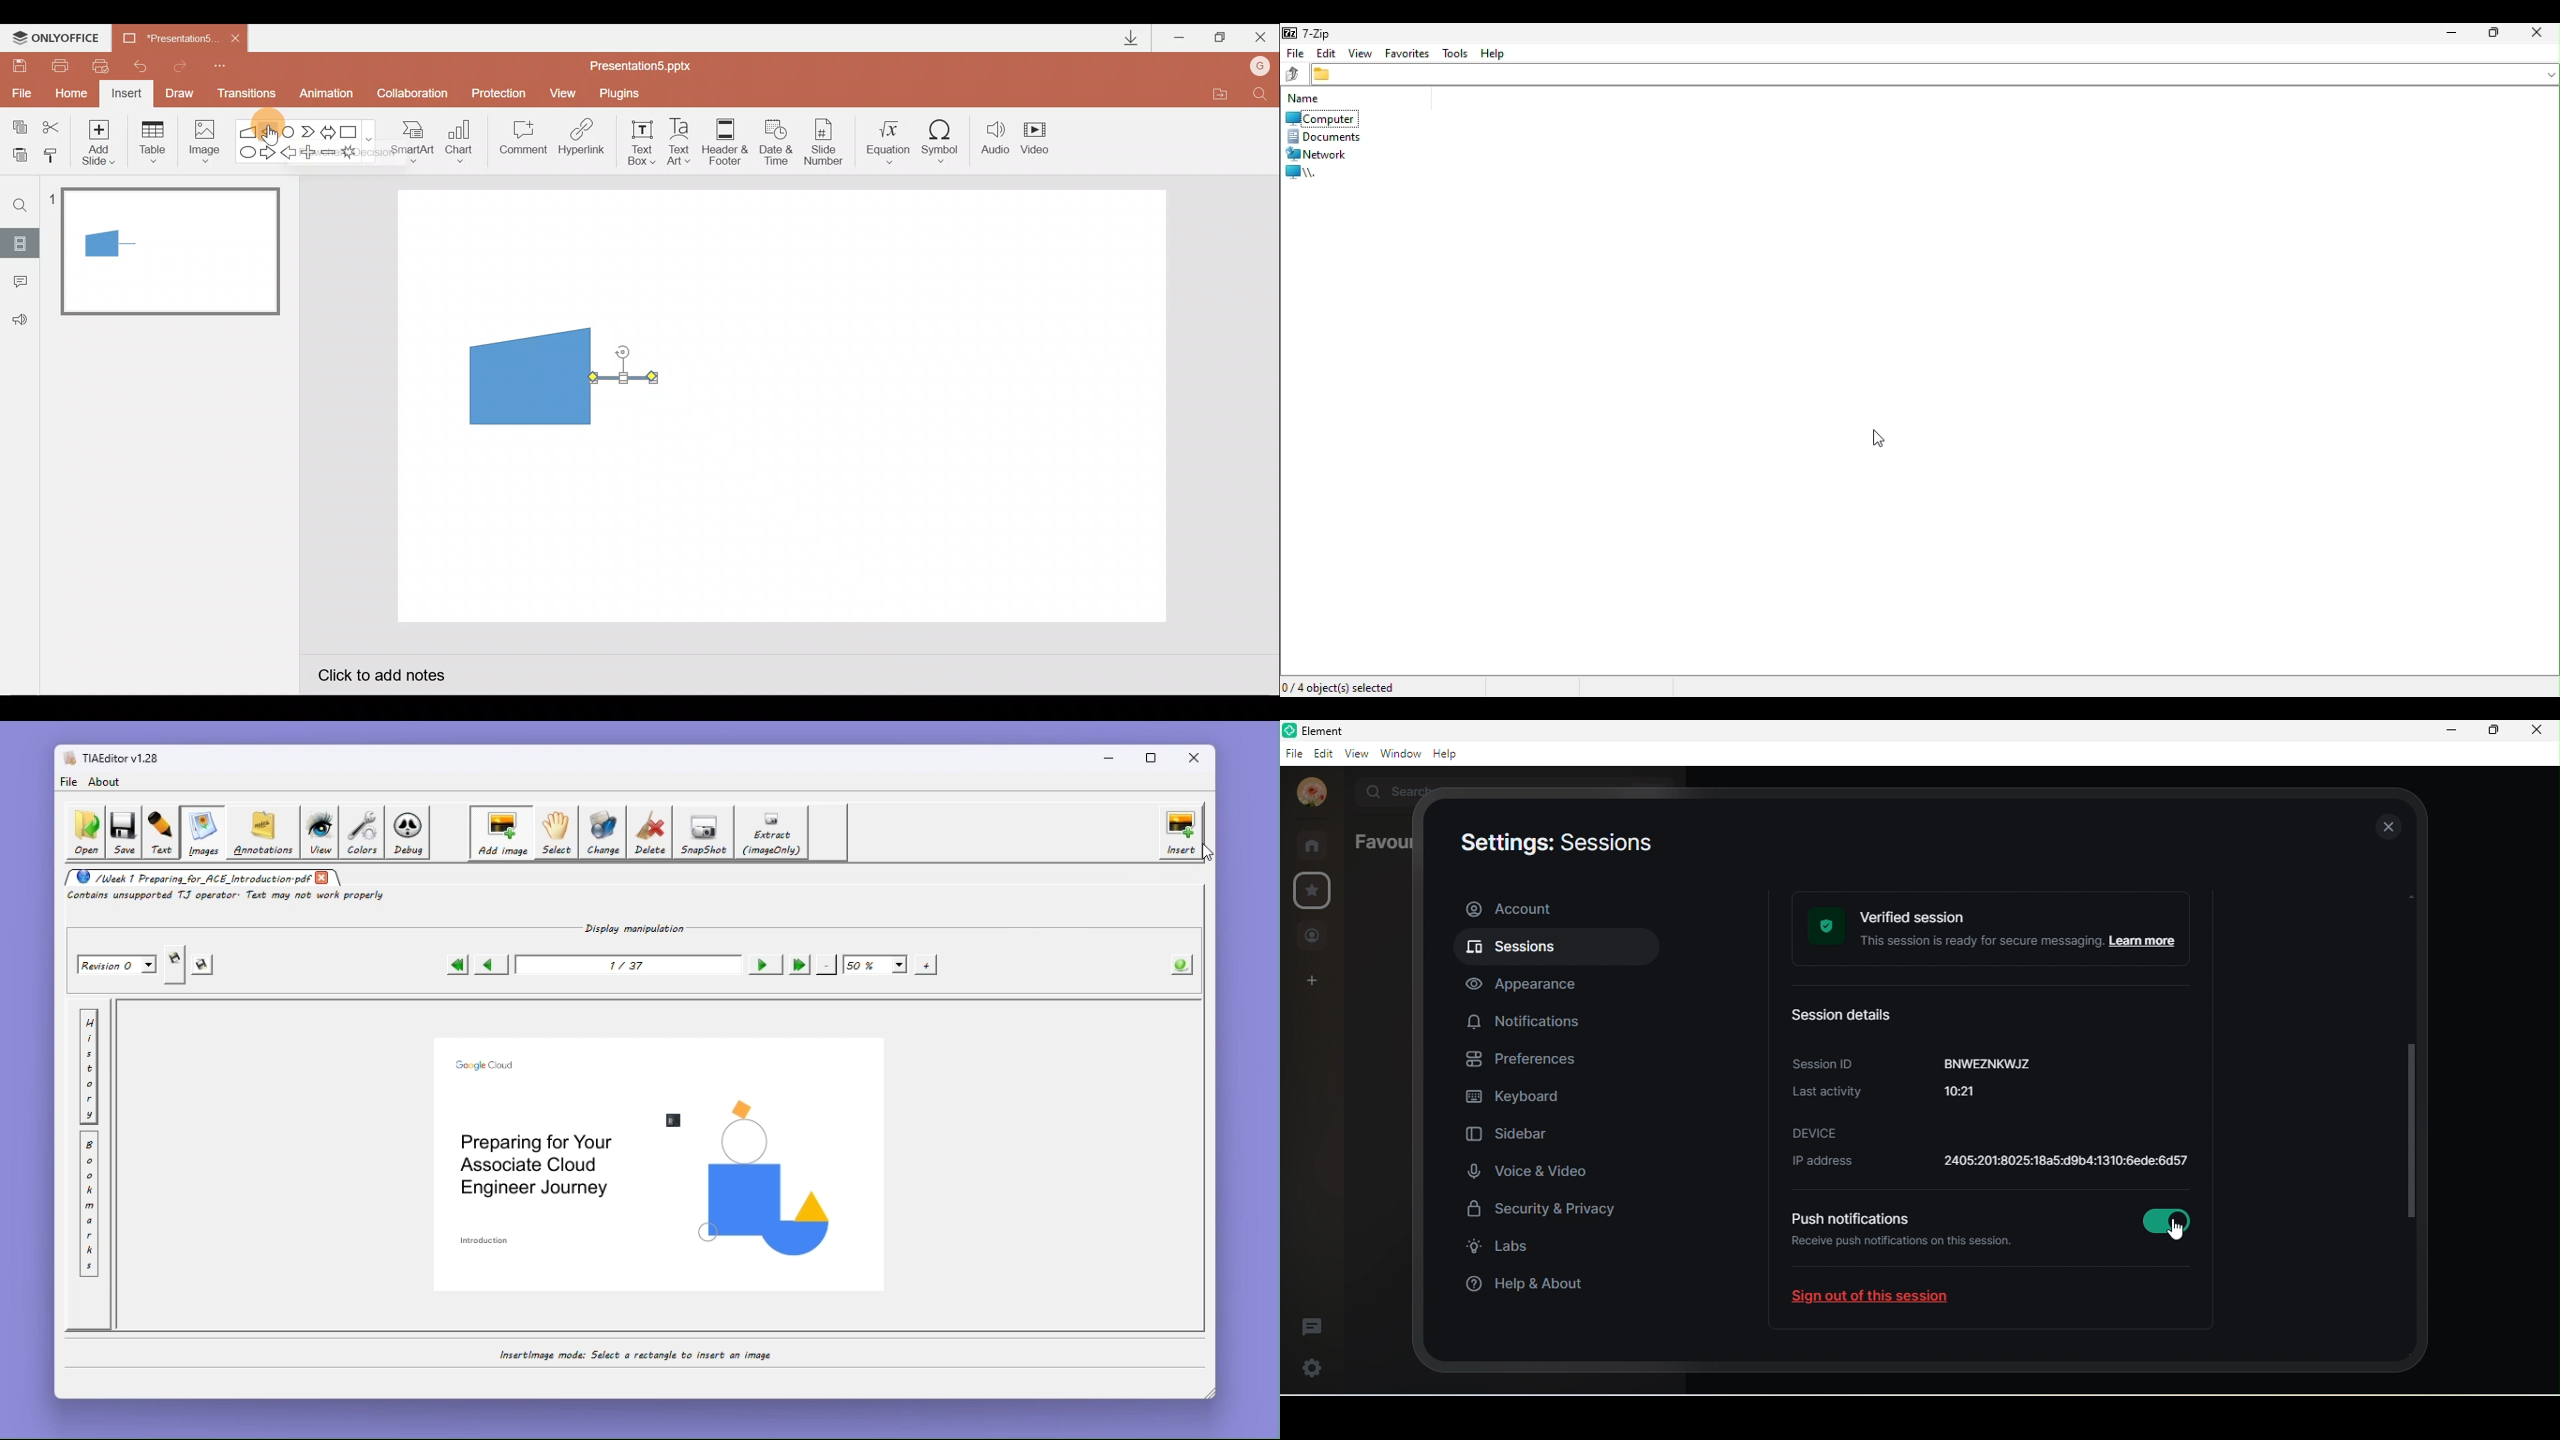 The image size is (2576, 1456). I want to click on 7 zip , so click(1318, 34).